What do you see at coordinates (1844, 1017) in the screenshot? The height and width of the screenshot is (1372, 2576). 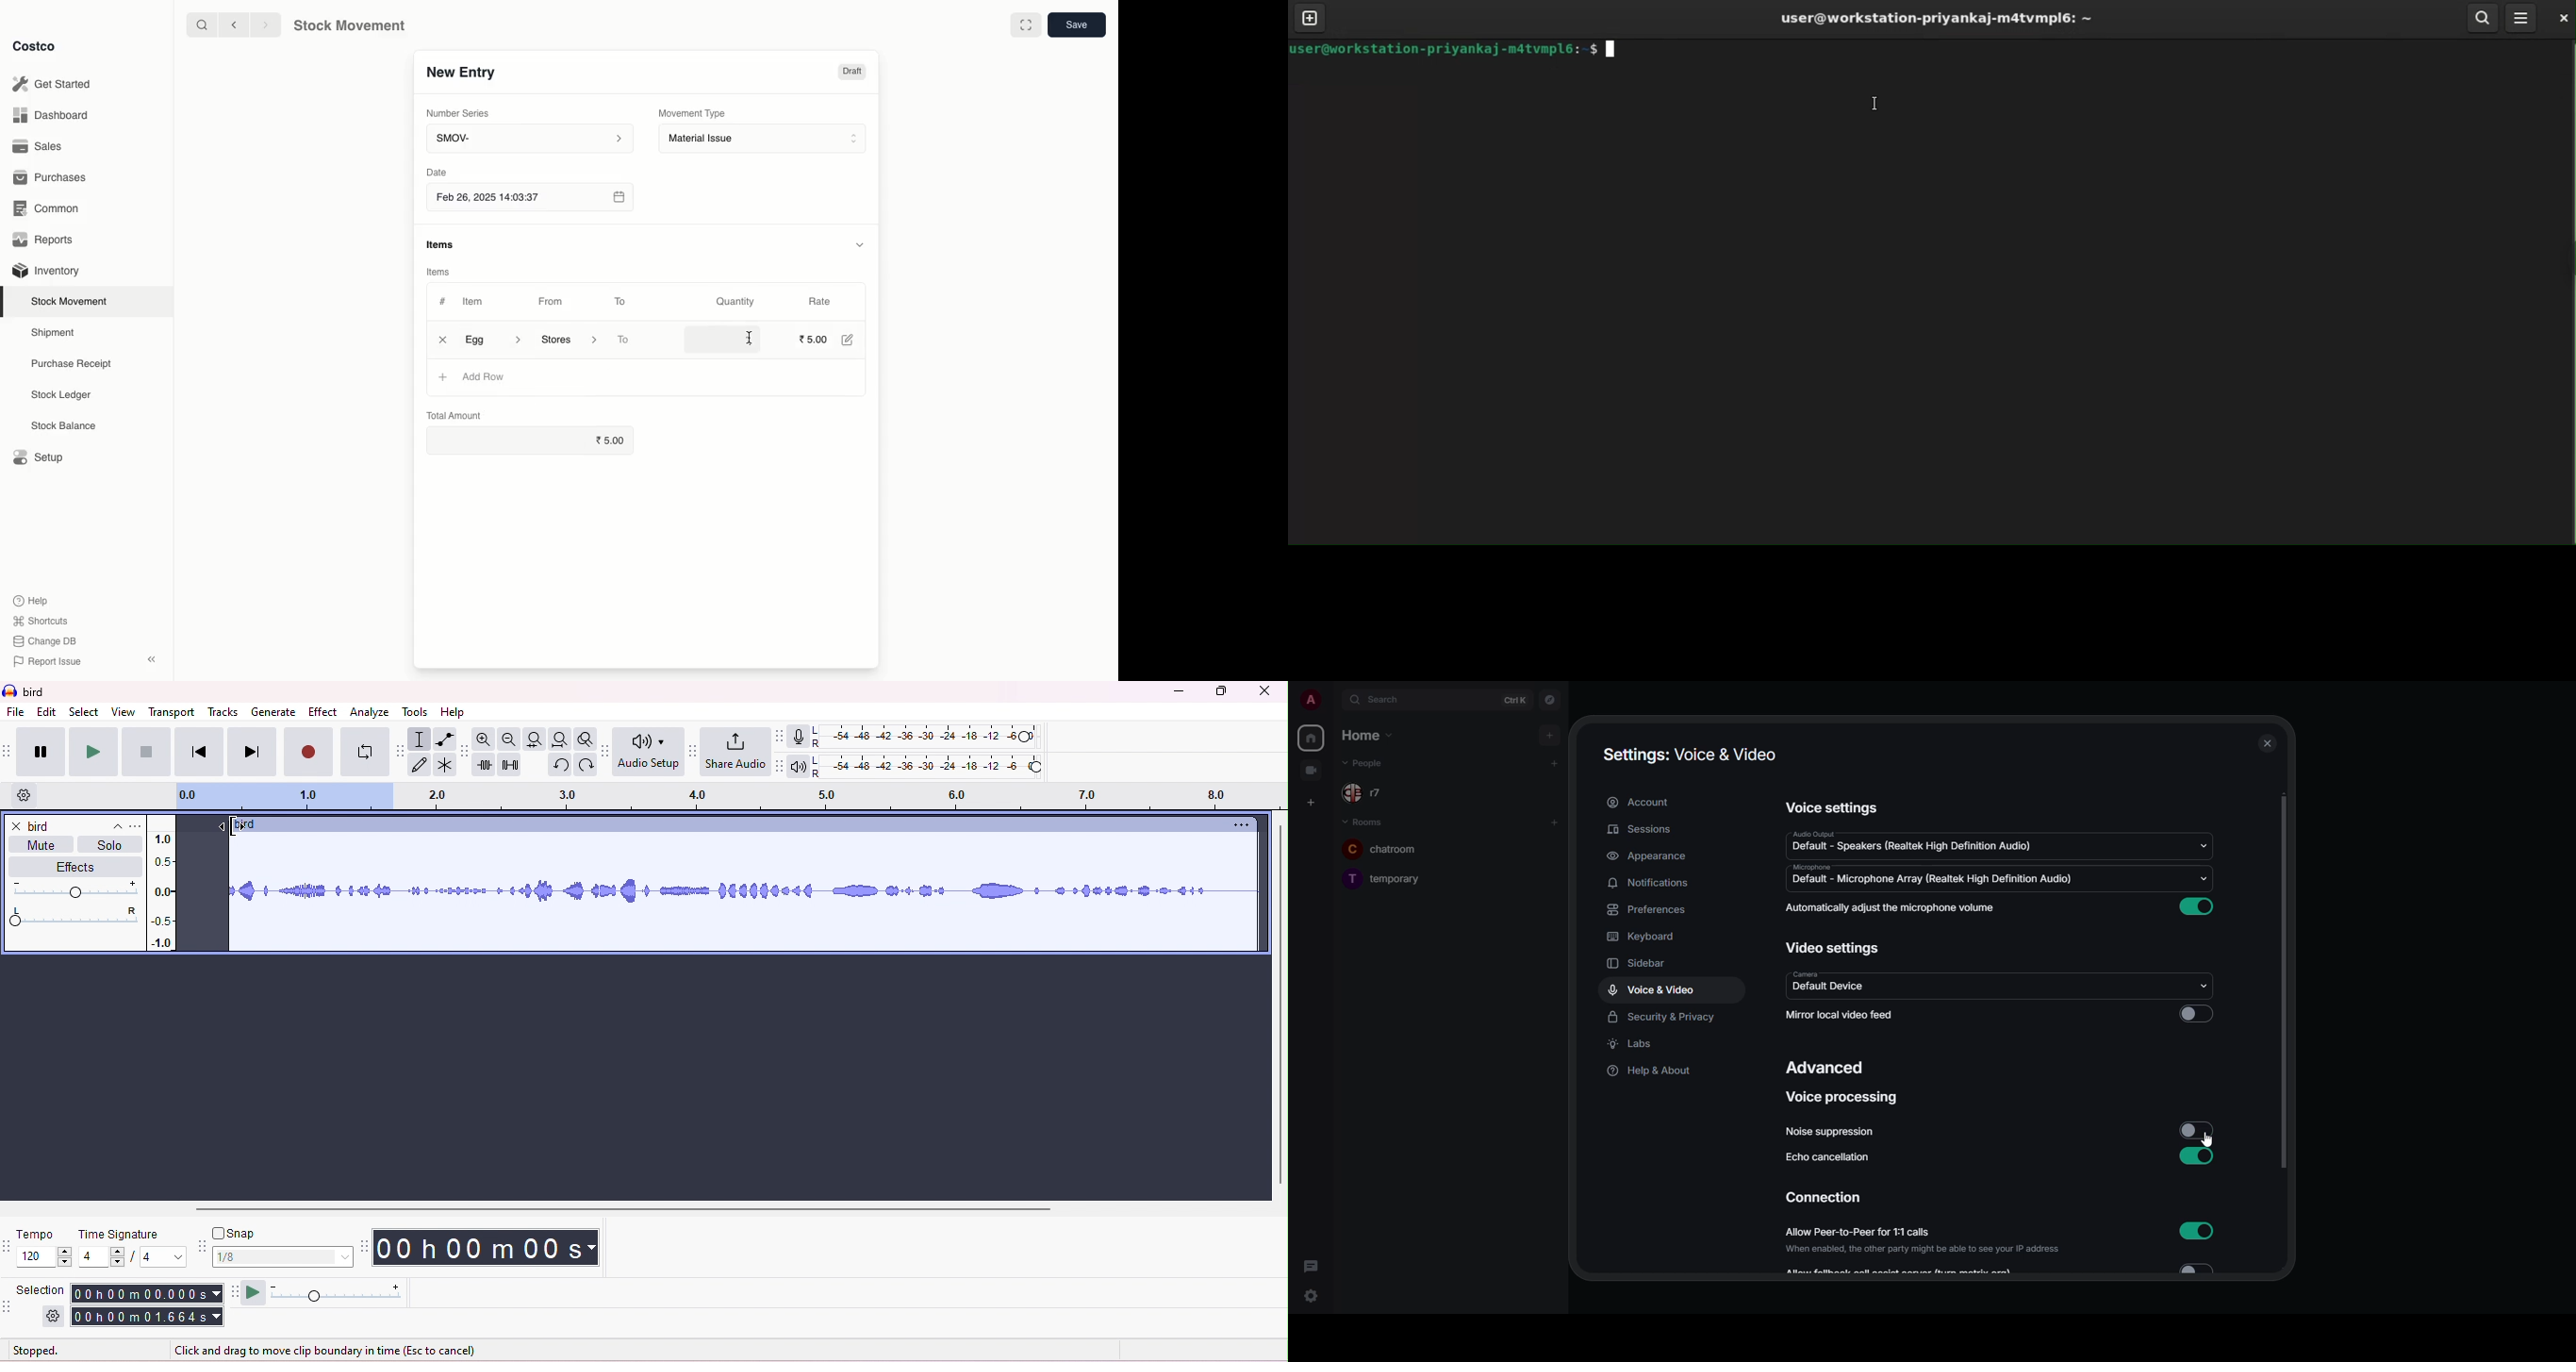 I see `mirror local video feed` at bounding box center [1844, 1017].